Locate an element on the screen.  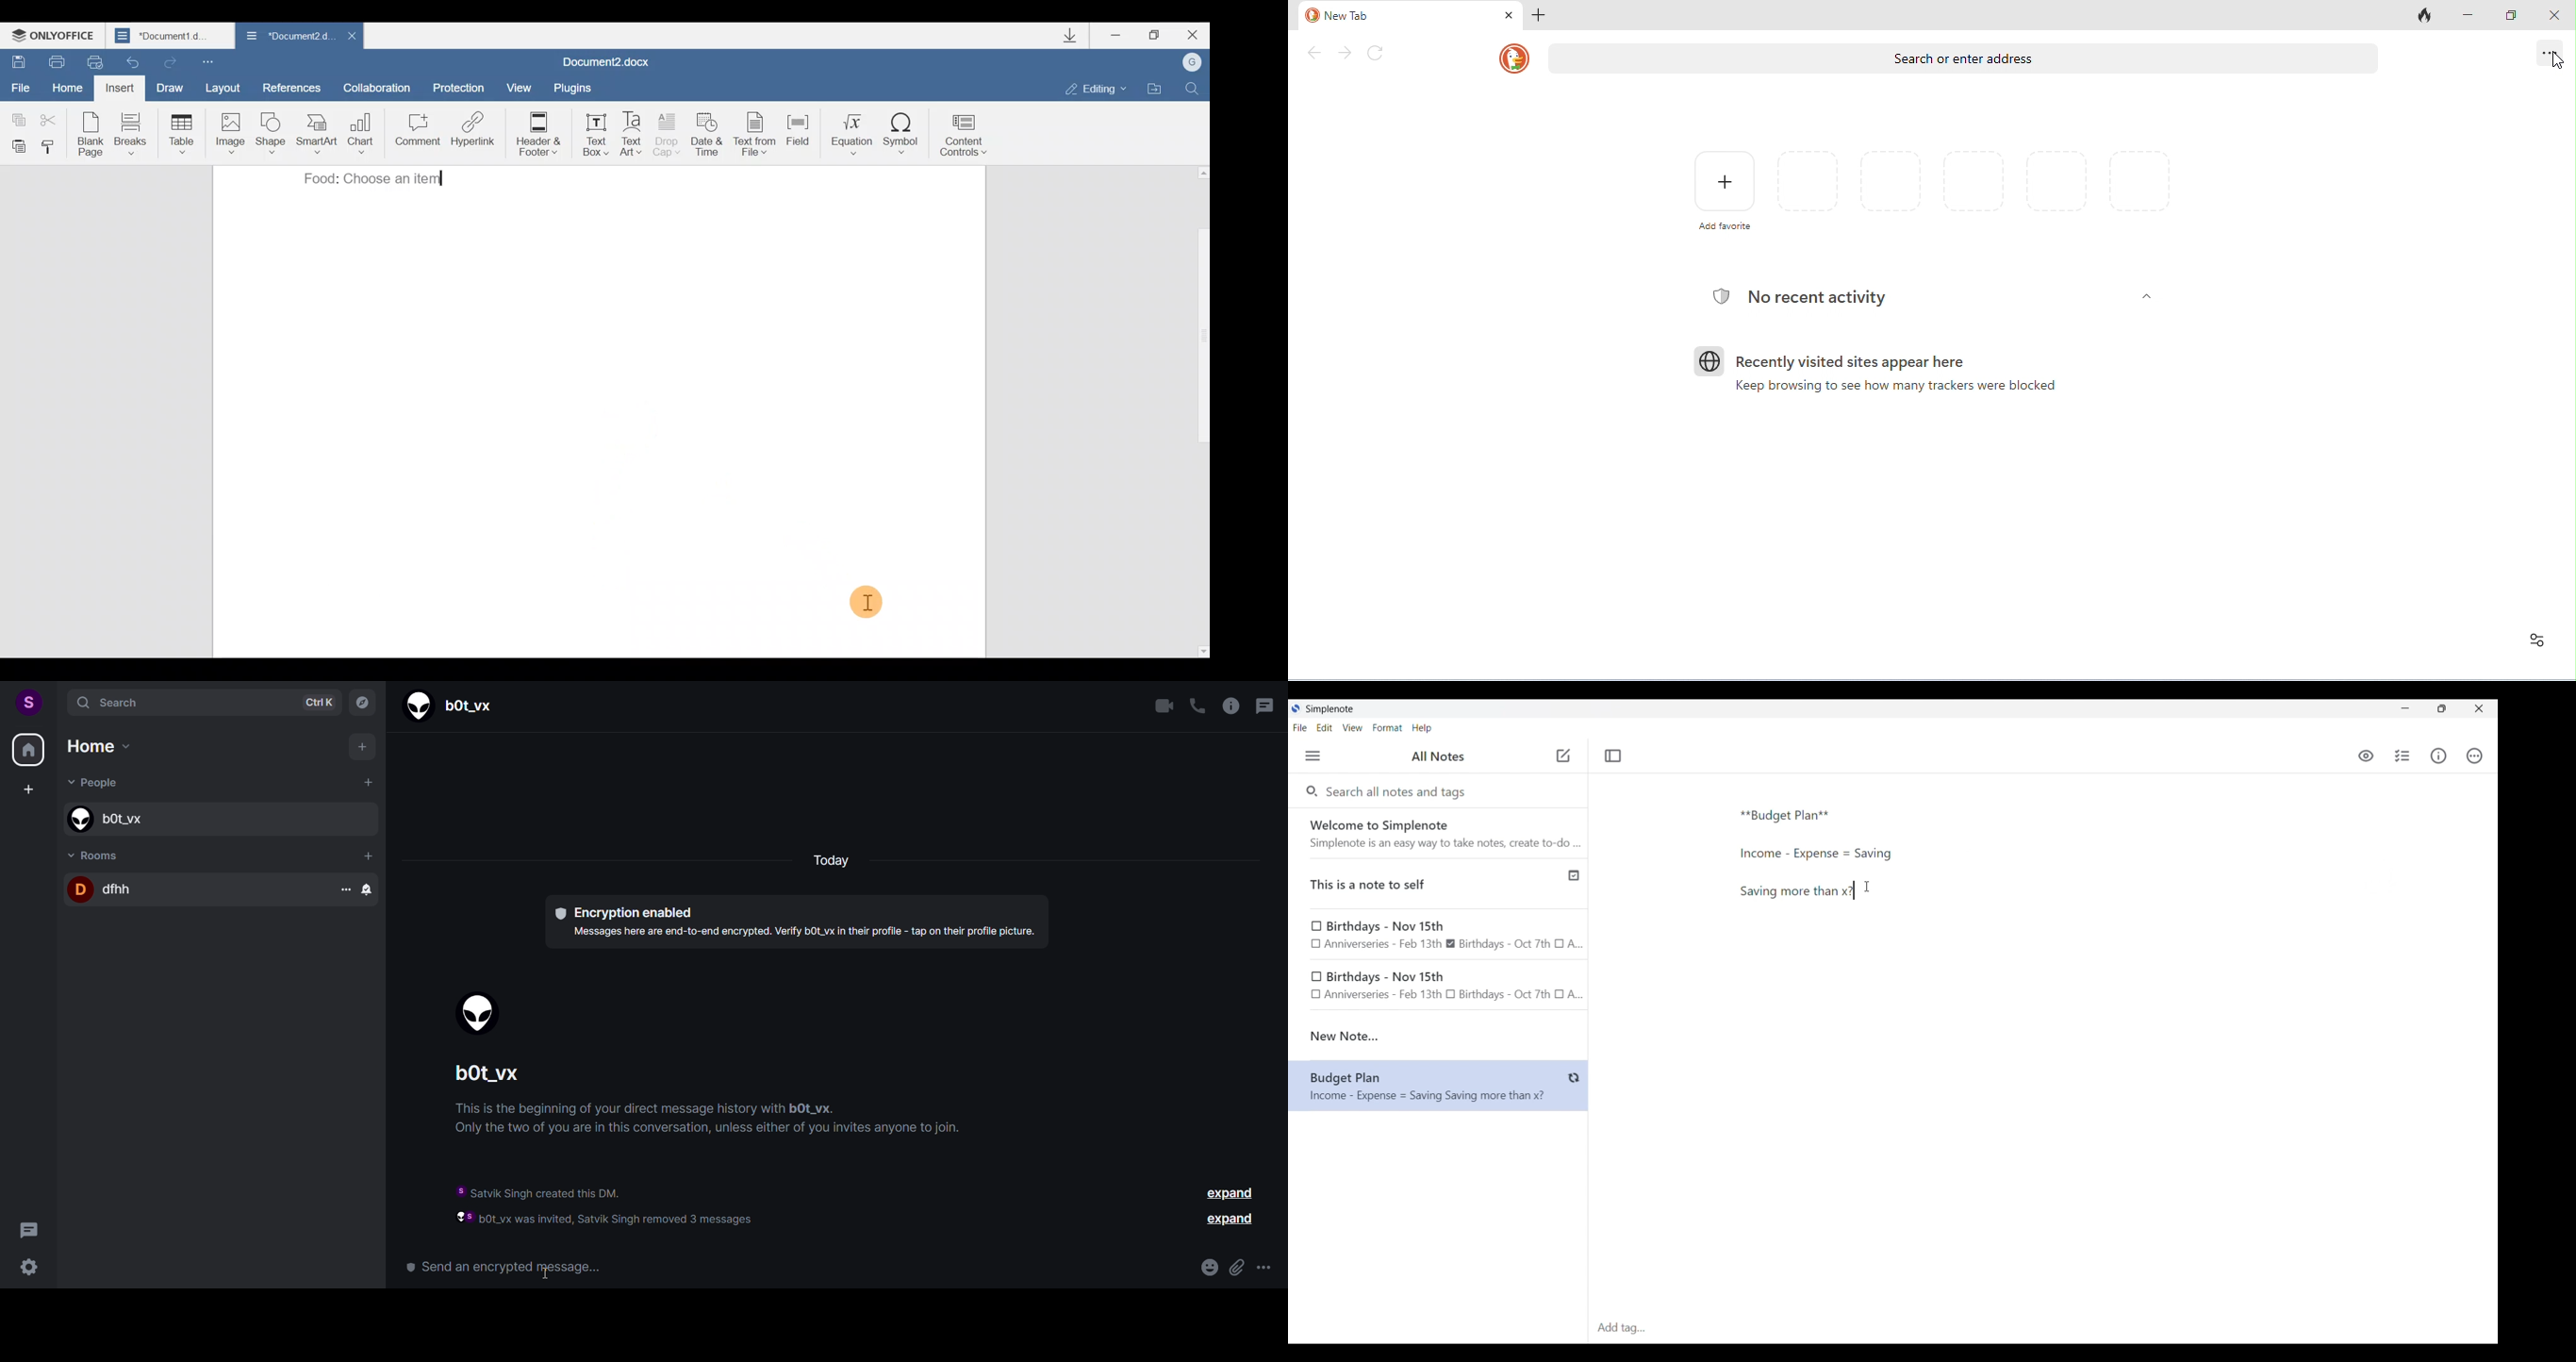
View menu is located at coordinates (1353, 727).